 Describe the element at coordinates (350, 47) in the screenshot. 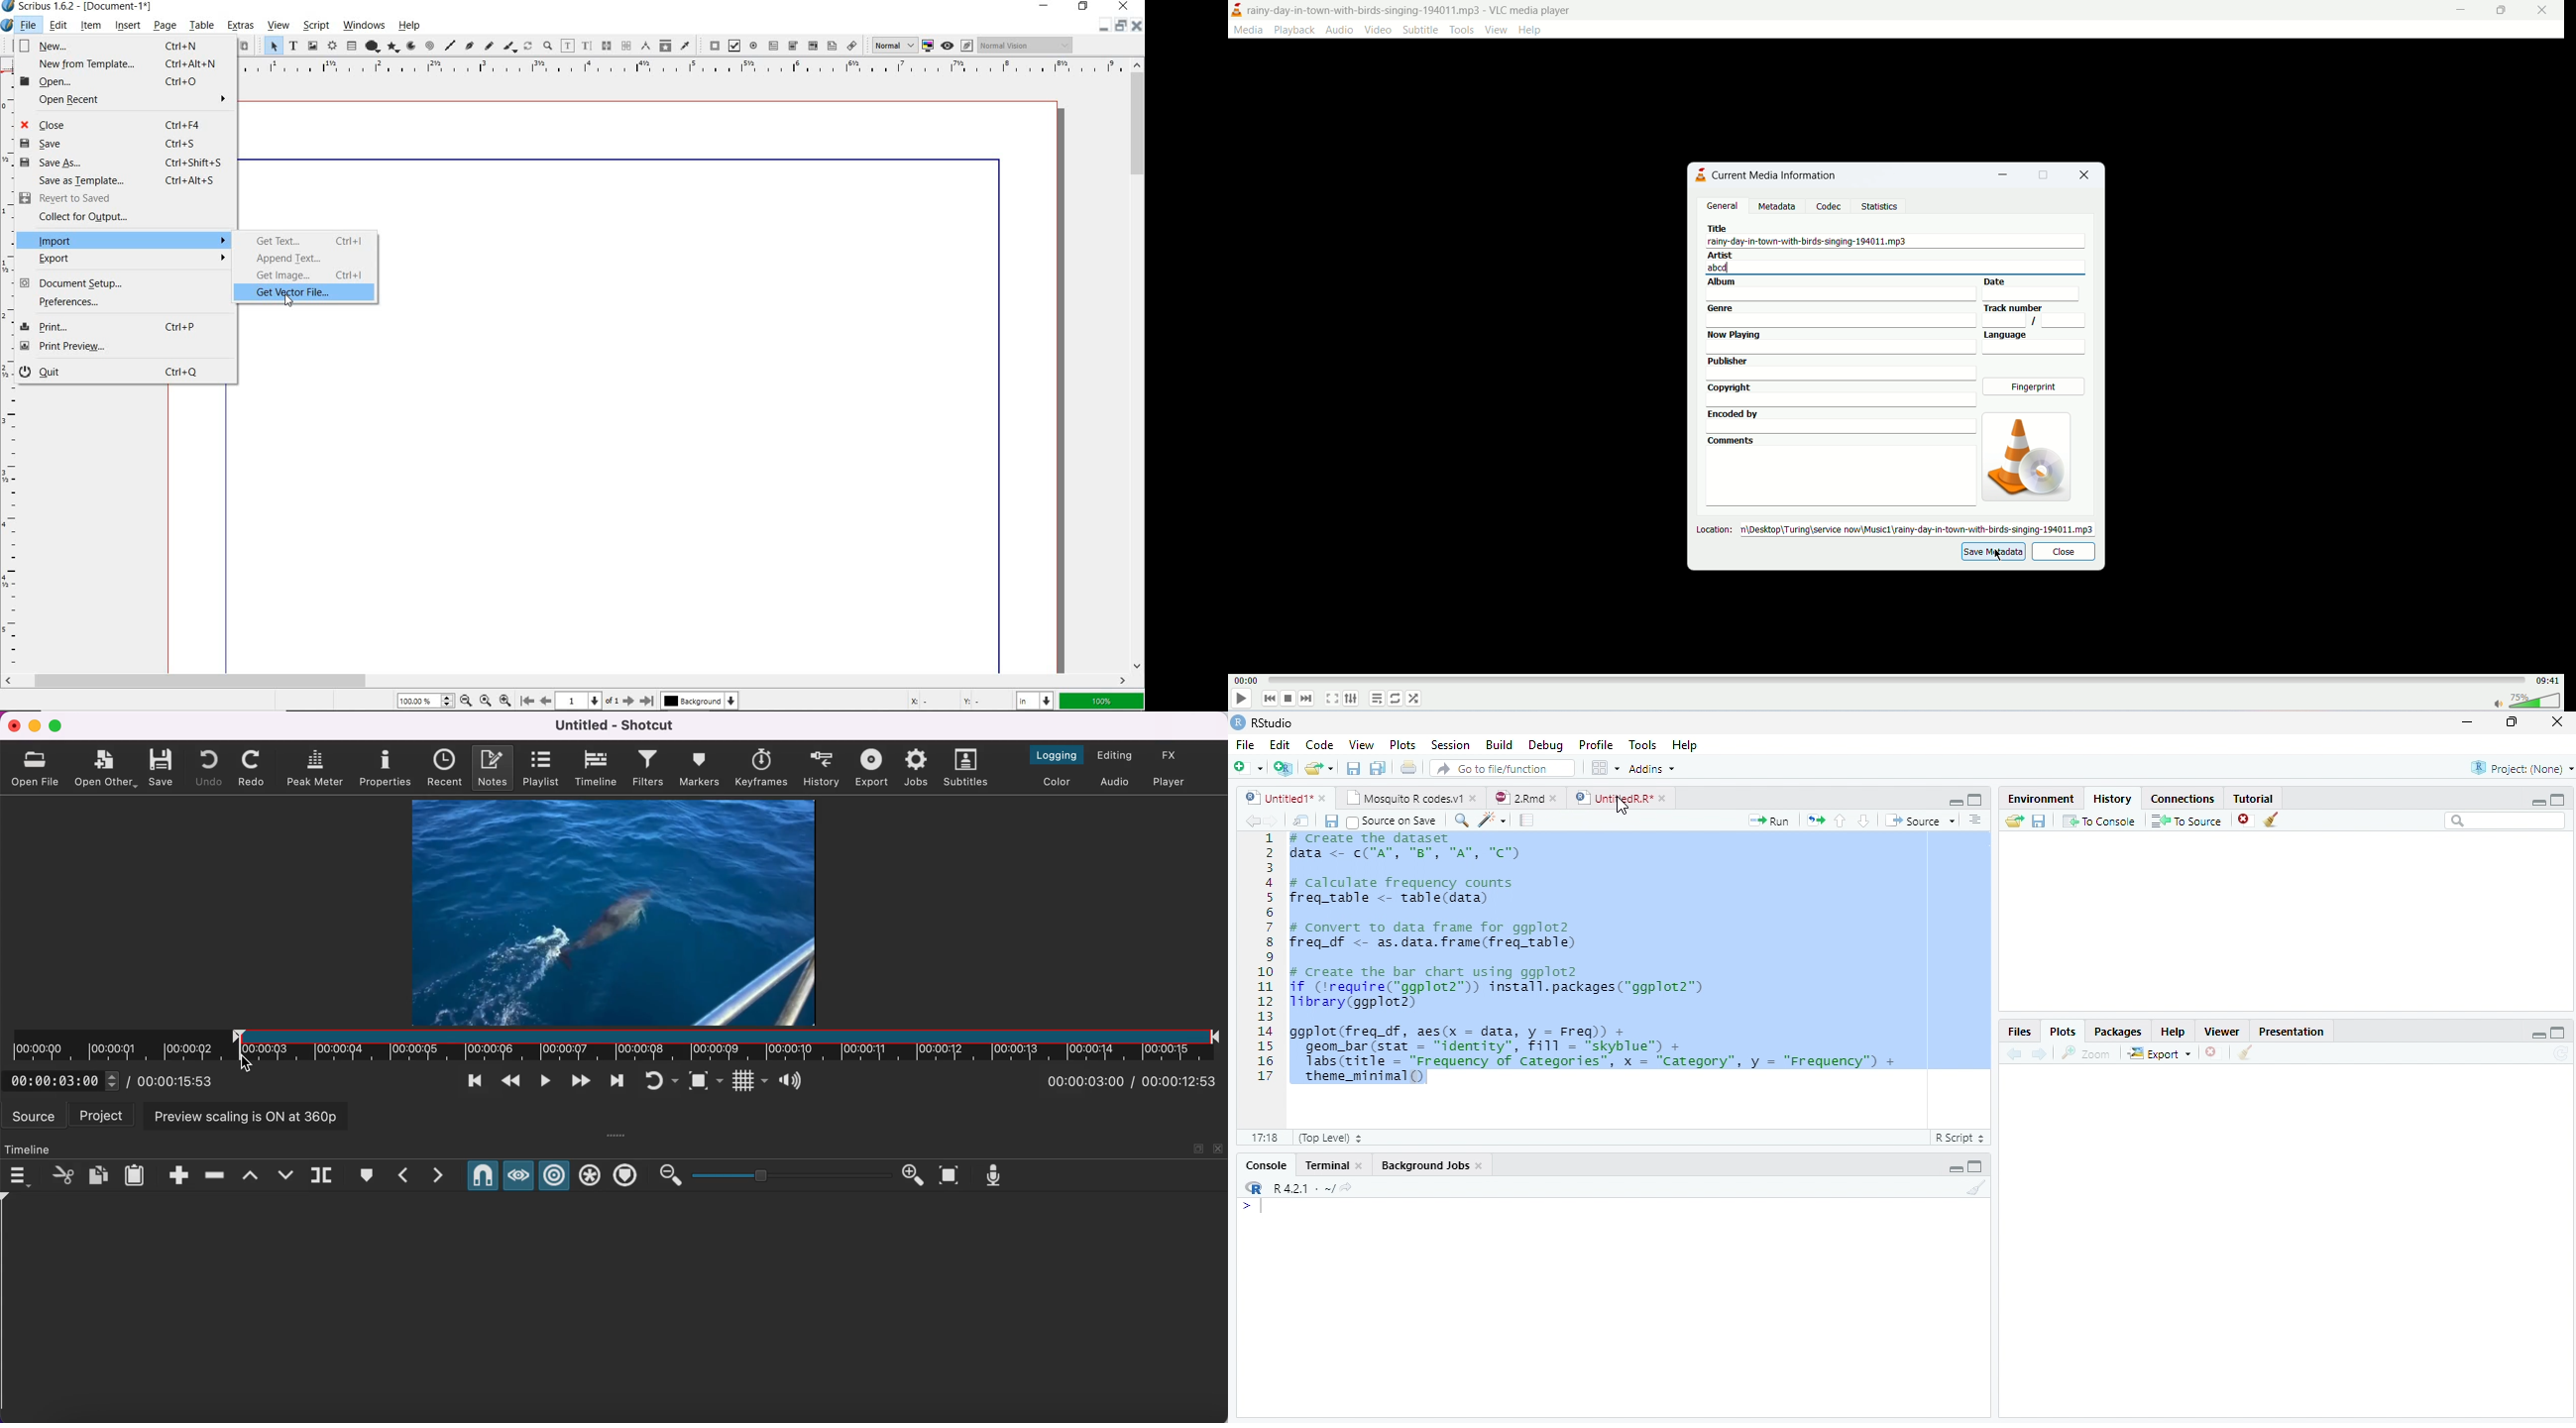

I see `table` at that location.